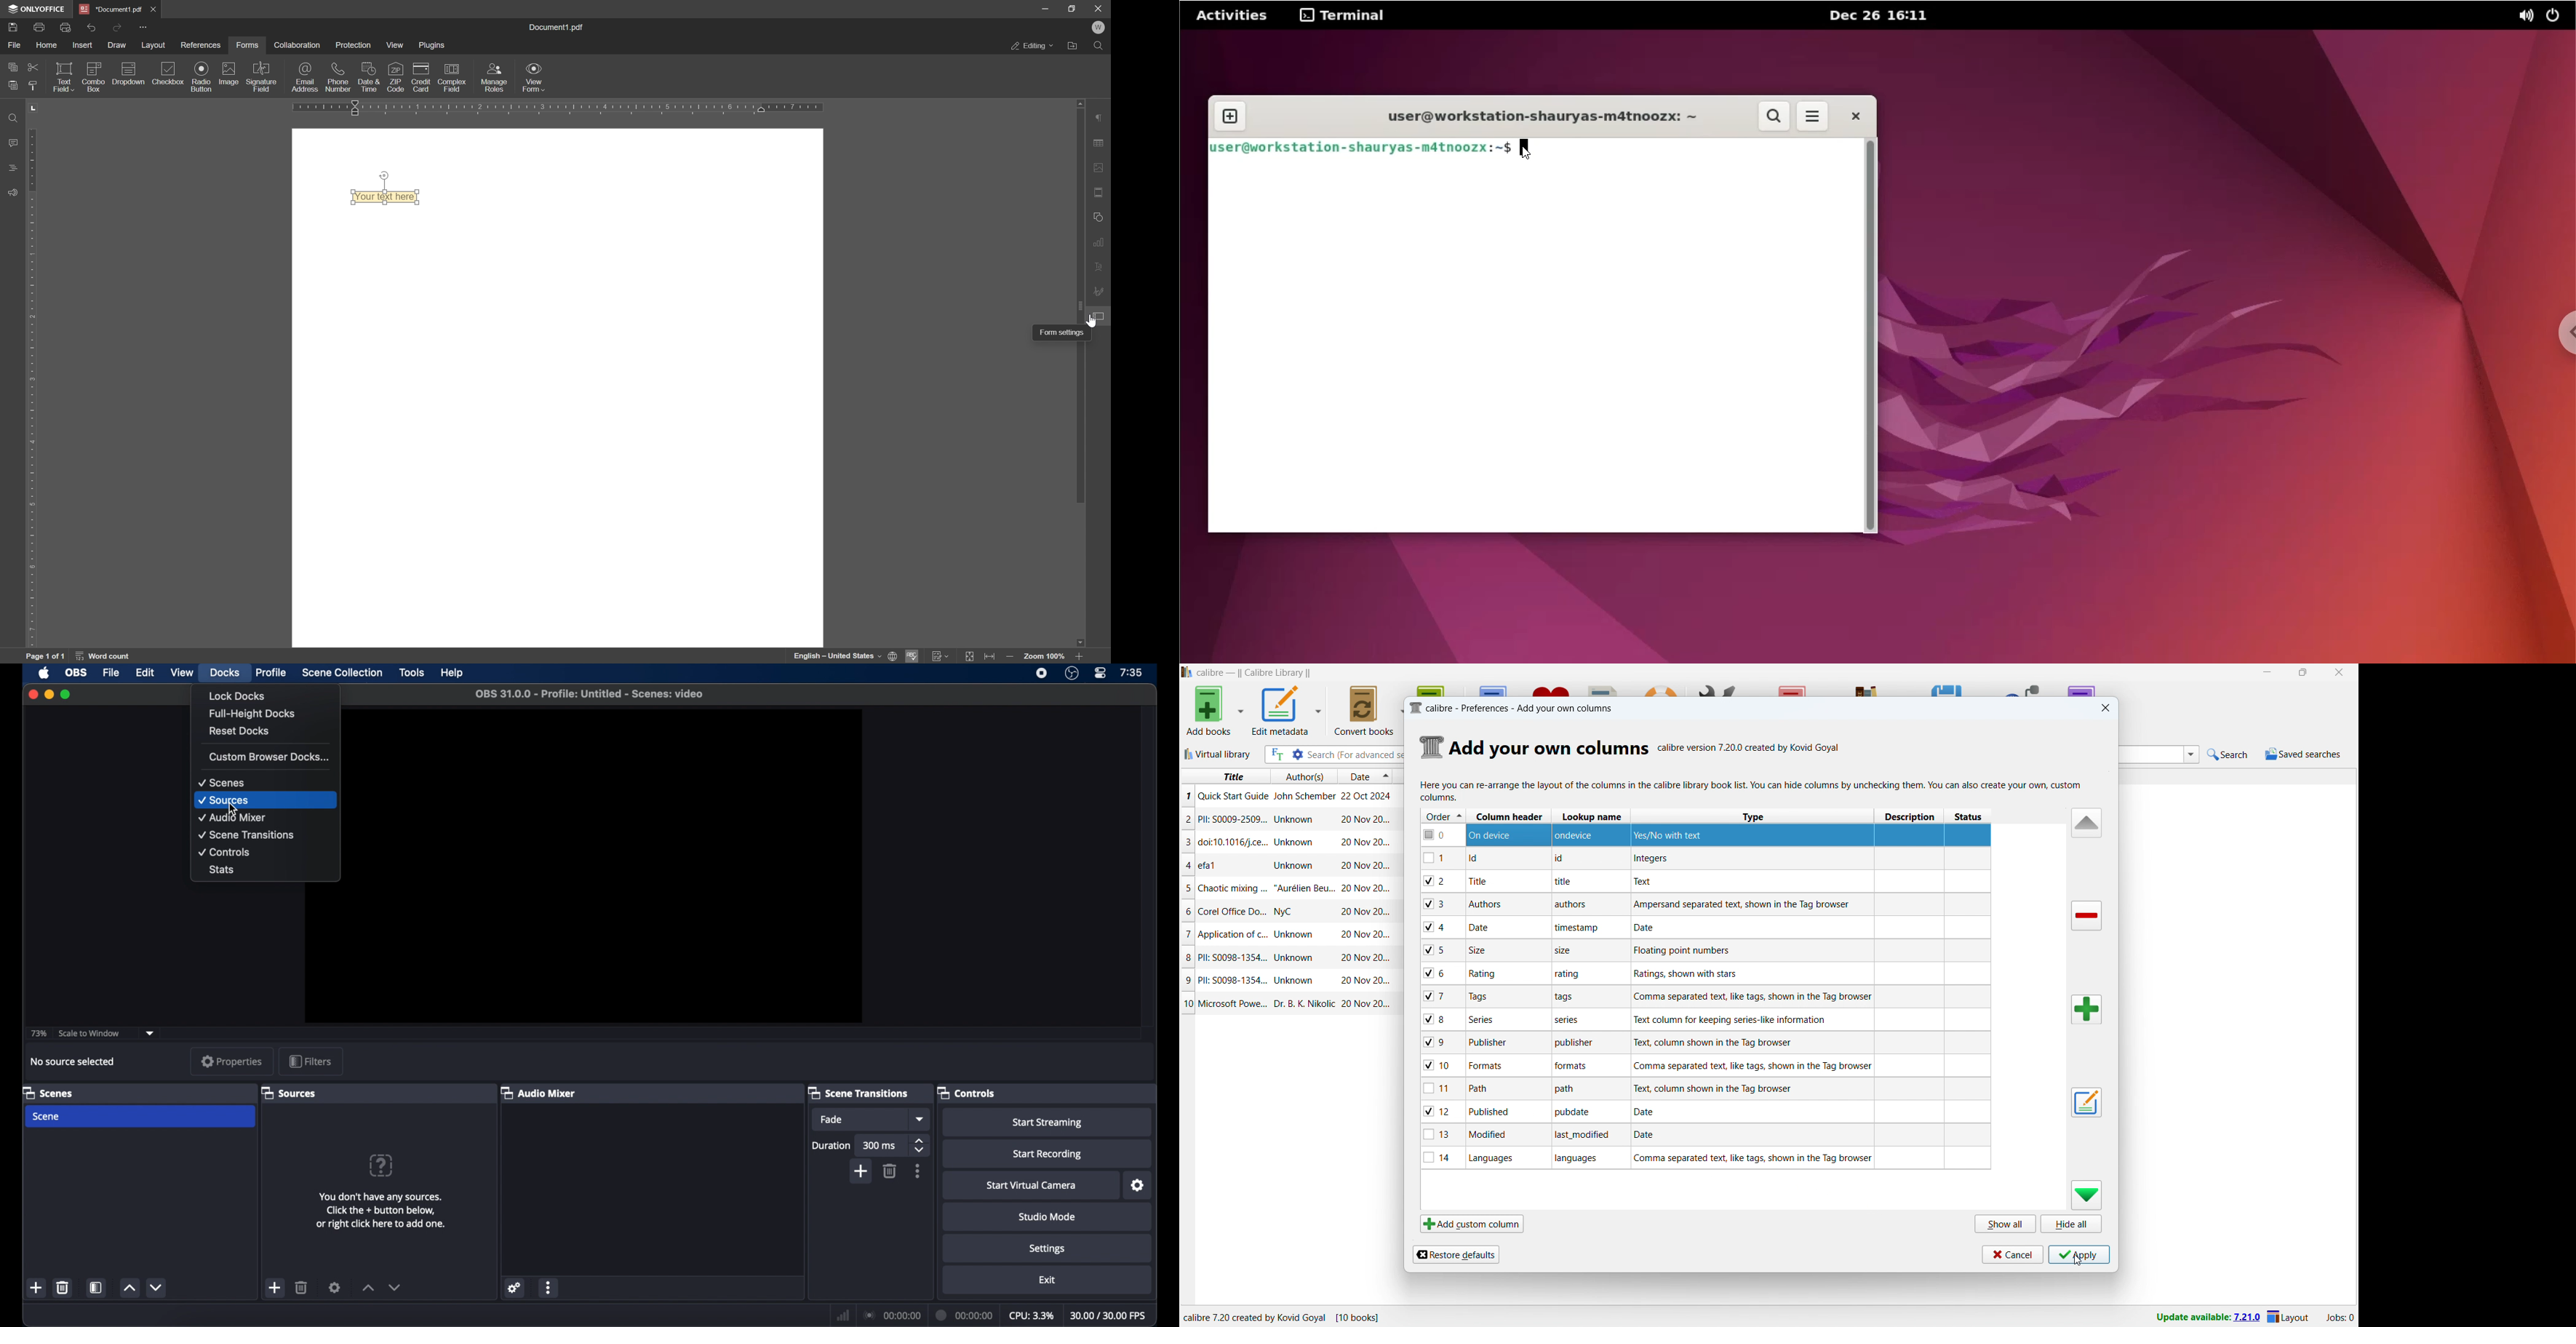 The image size is (2576, 1344). I want to click on profile, so click(270, 671).